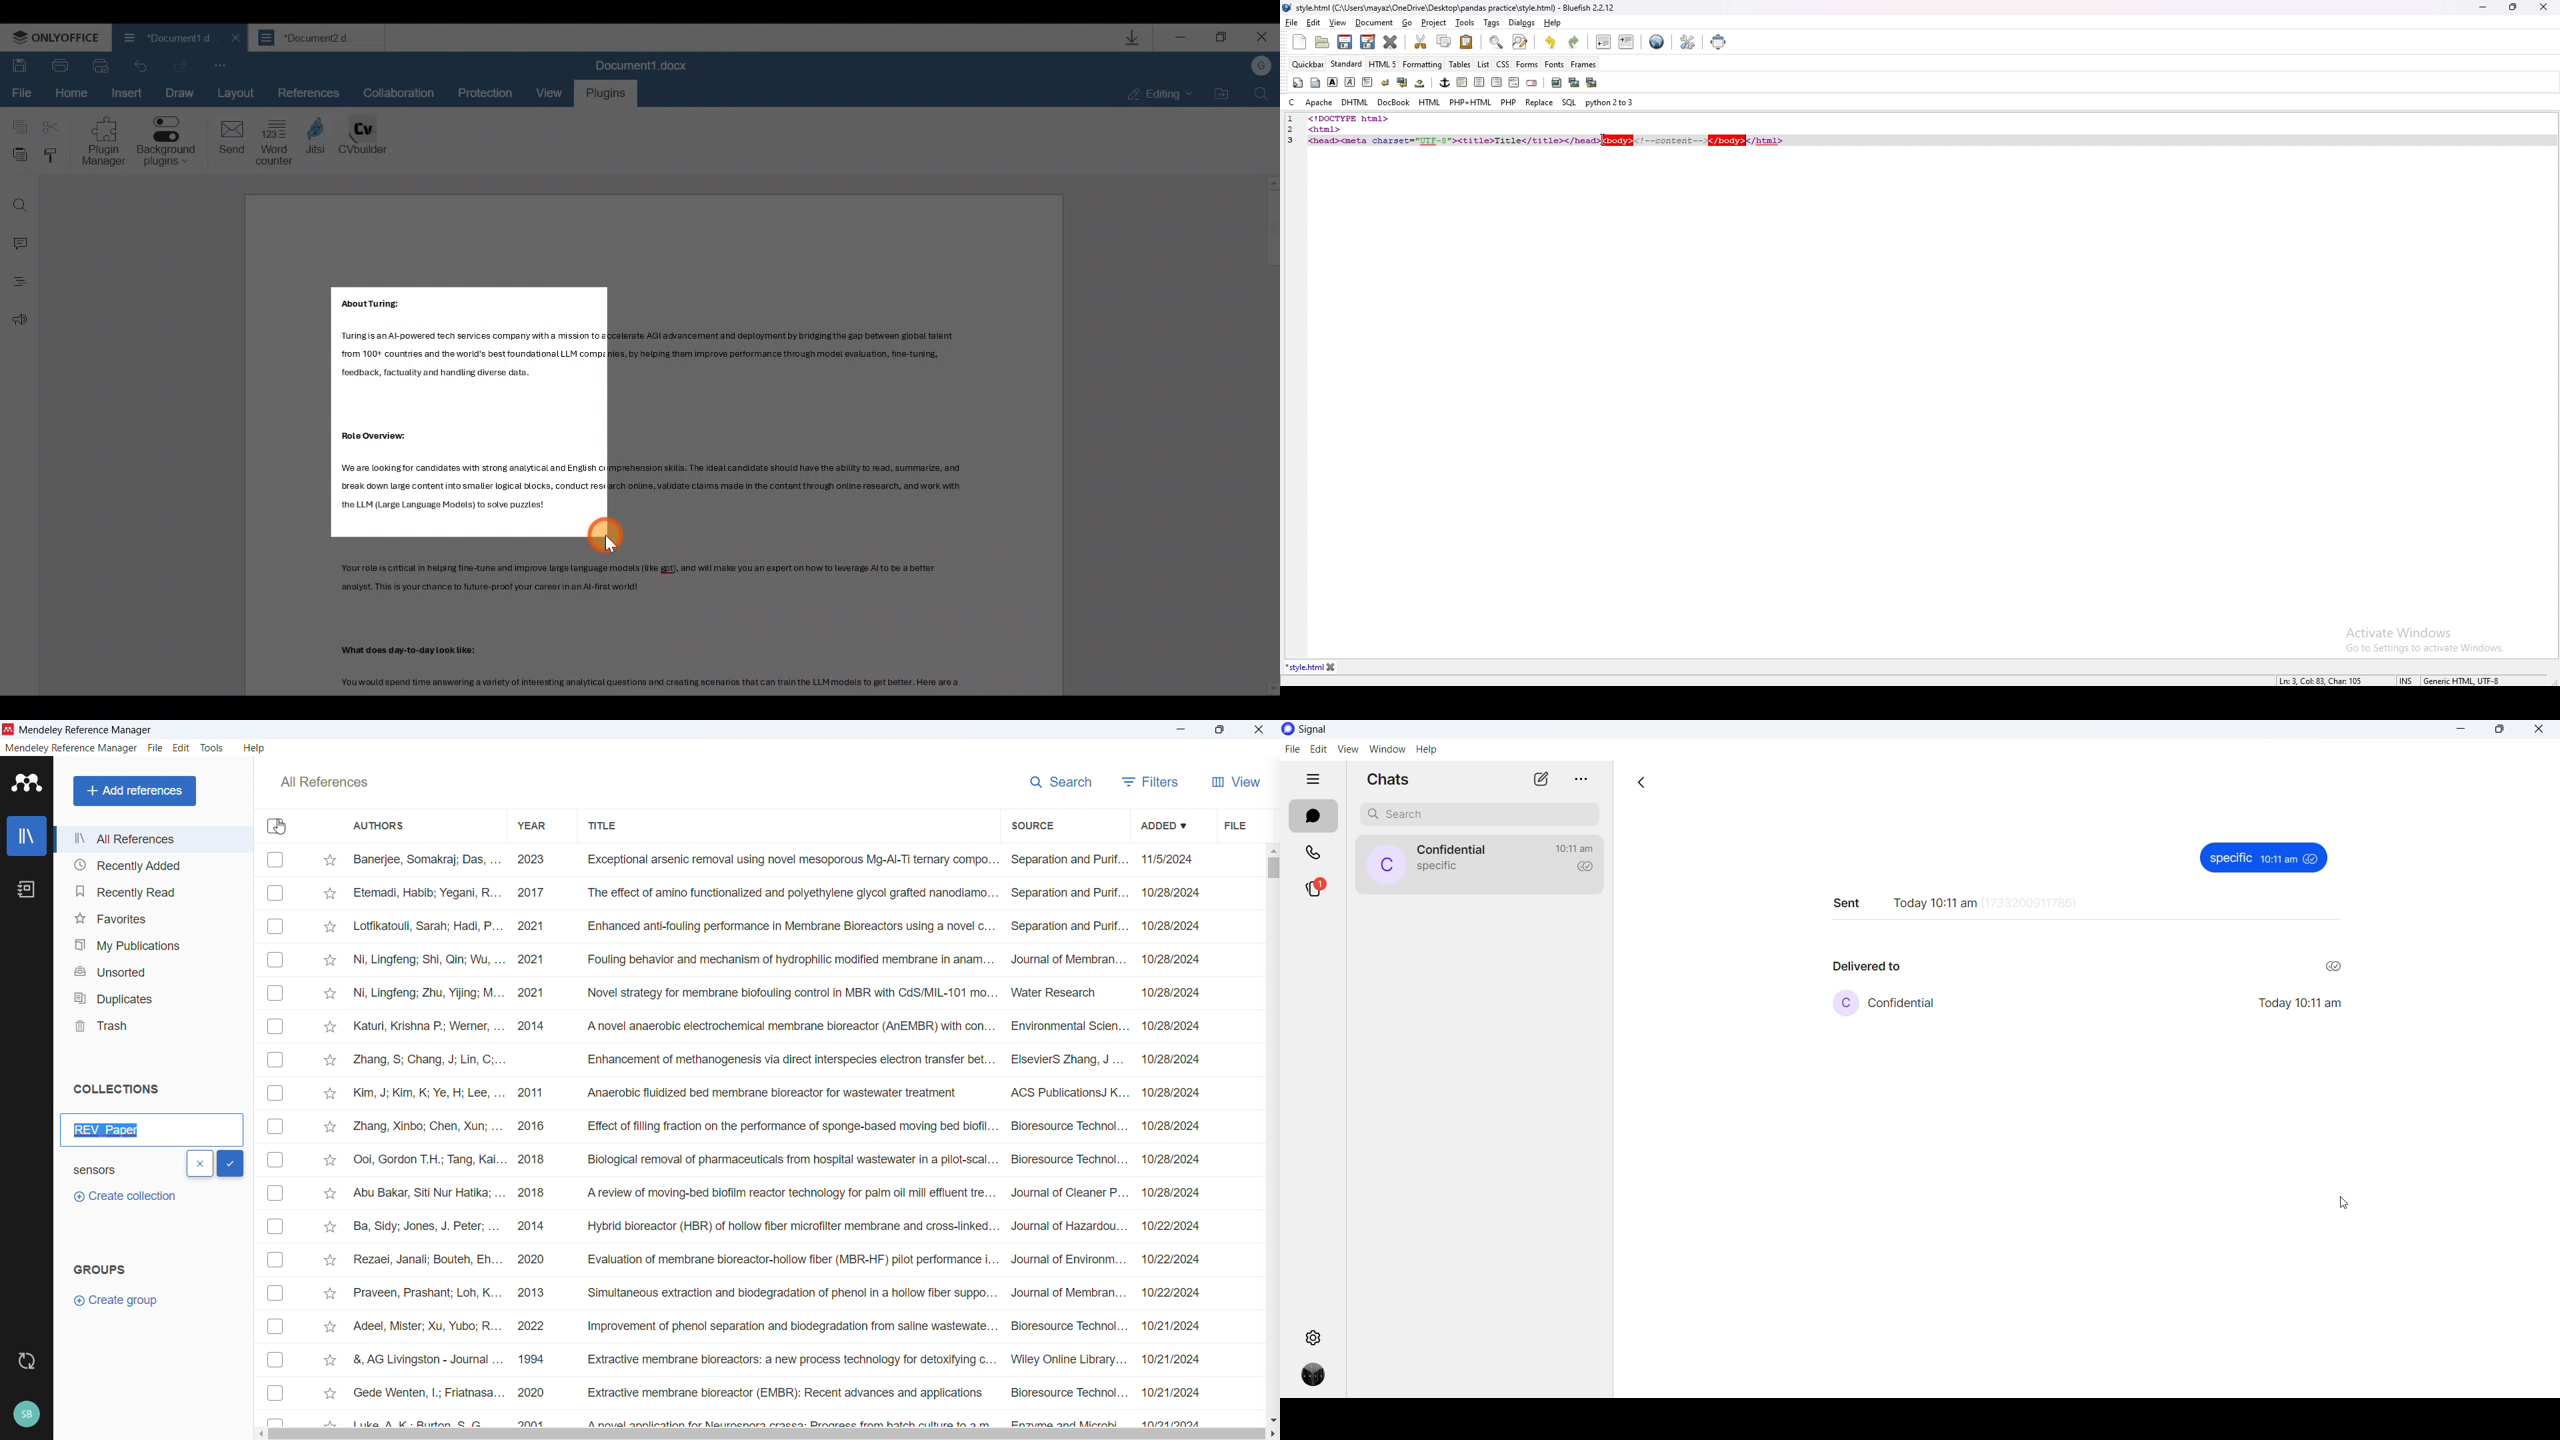  What do you see at coordinates (1839, 1001) in the screenshot?
I see `profile picture` at bounding box center [1839, 1001].